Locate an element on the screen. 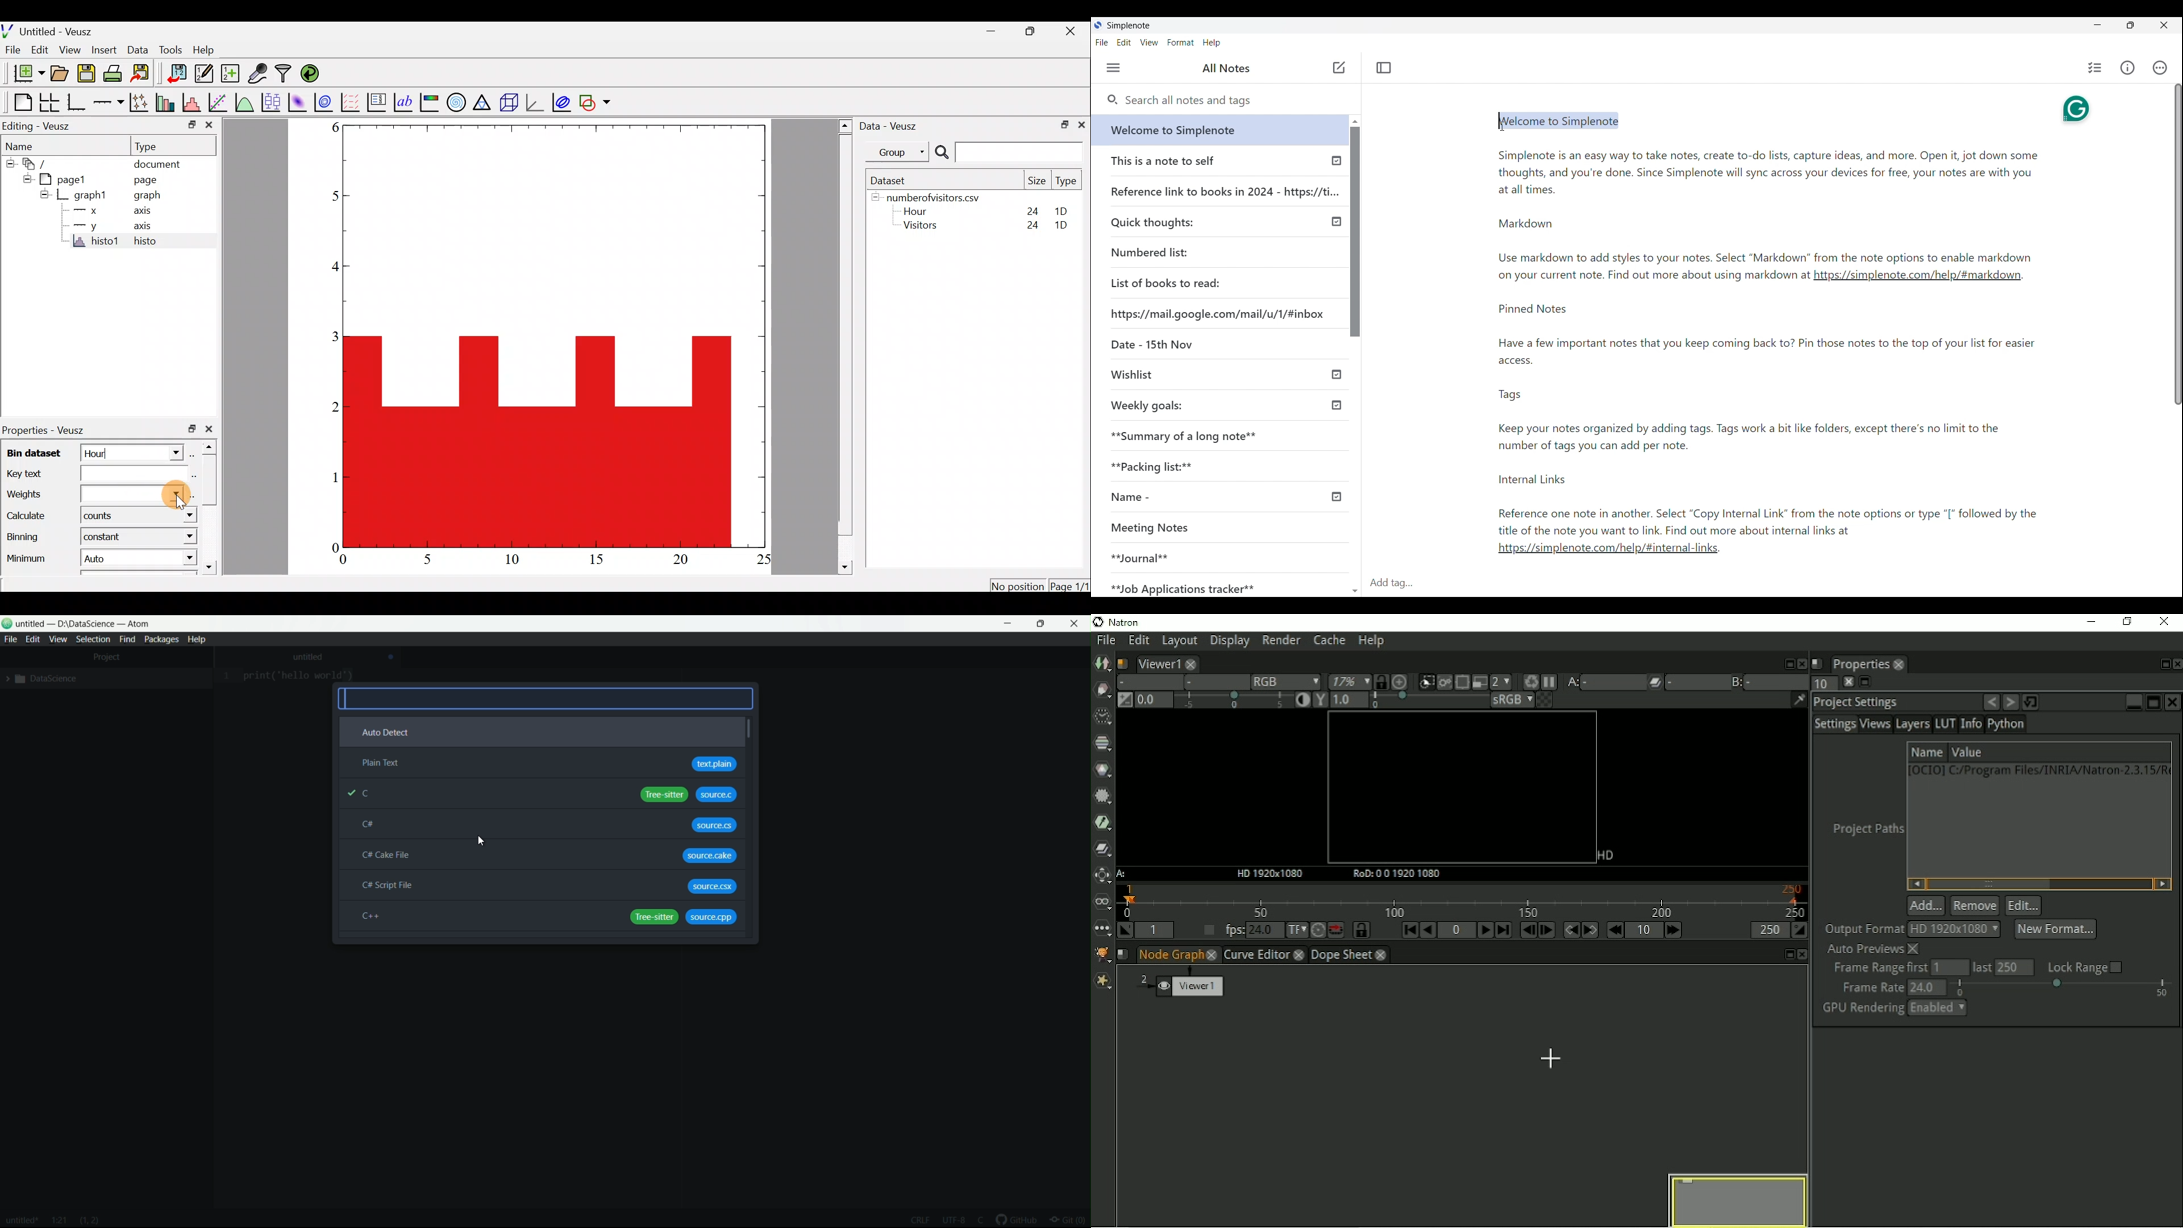  arrange graphs in a grid is located at coordinates (49, 102).